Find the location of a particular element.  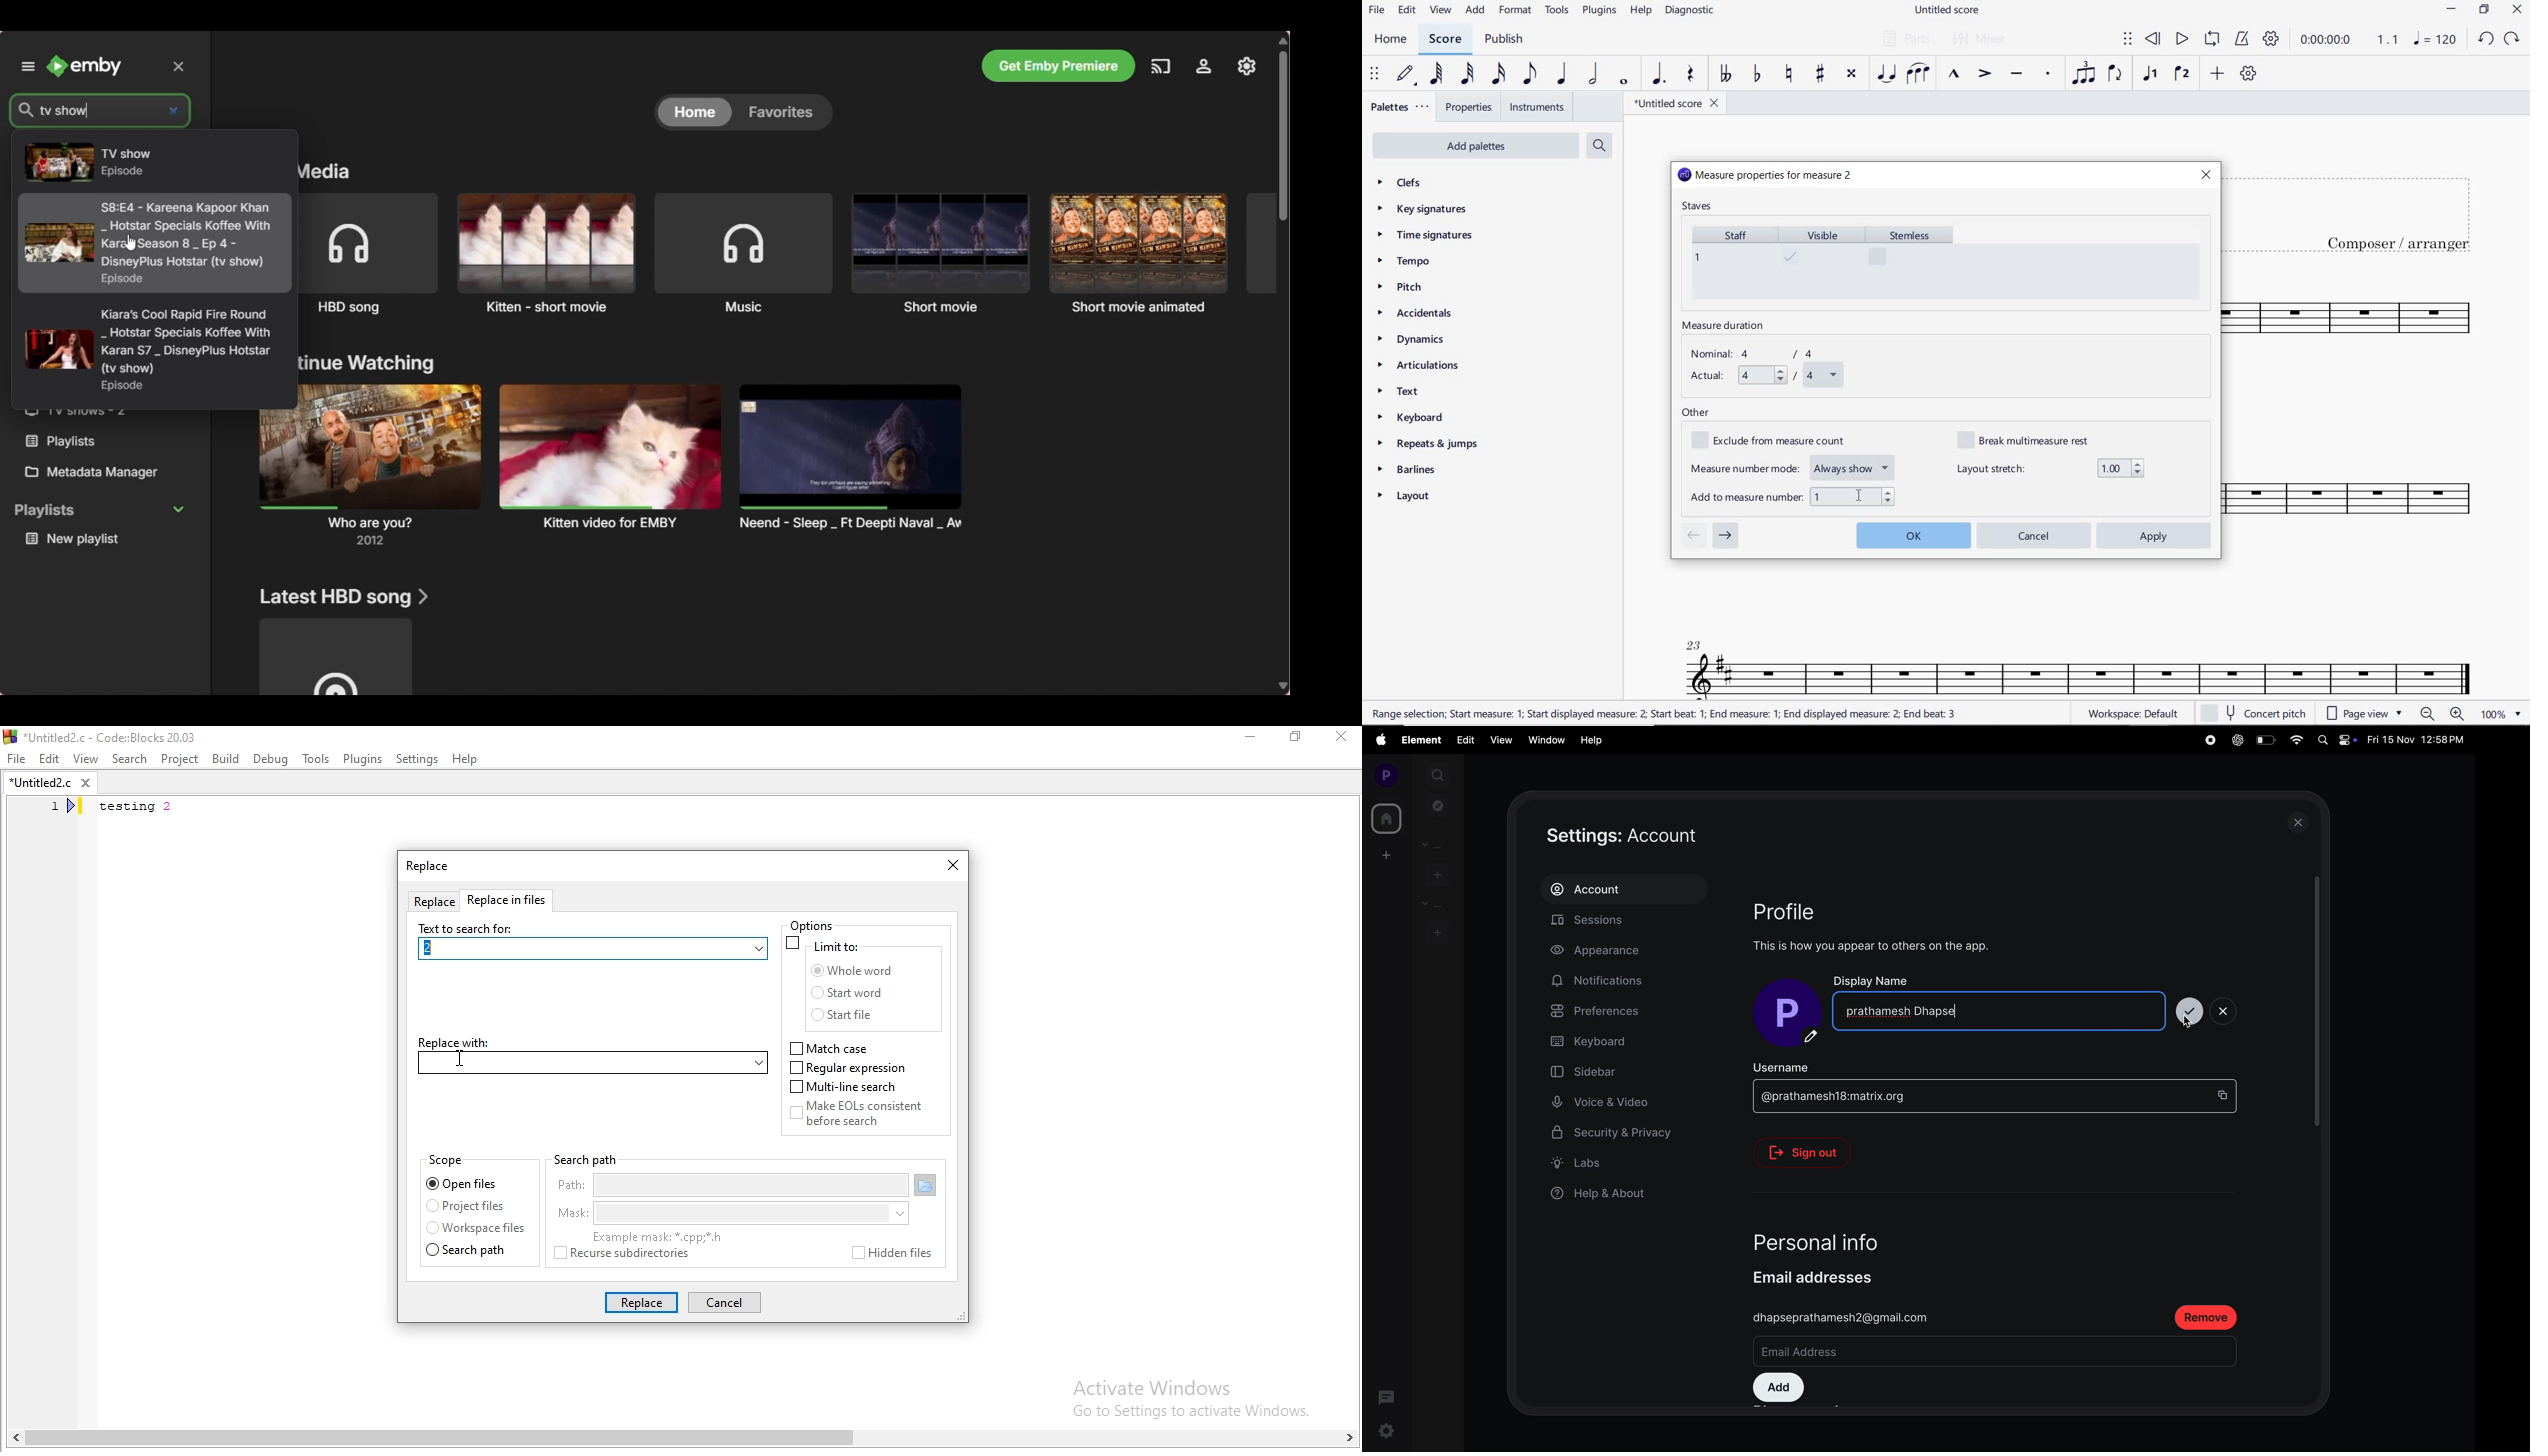

open folder is located at coordinates (927, 1186).